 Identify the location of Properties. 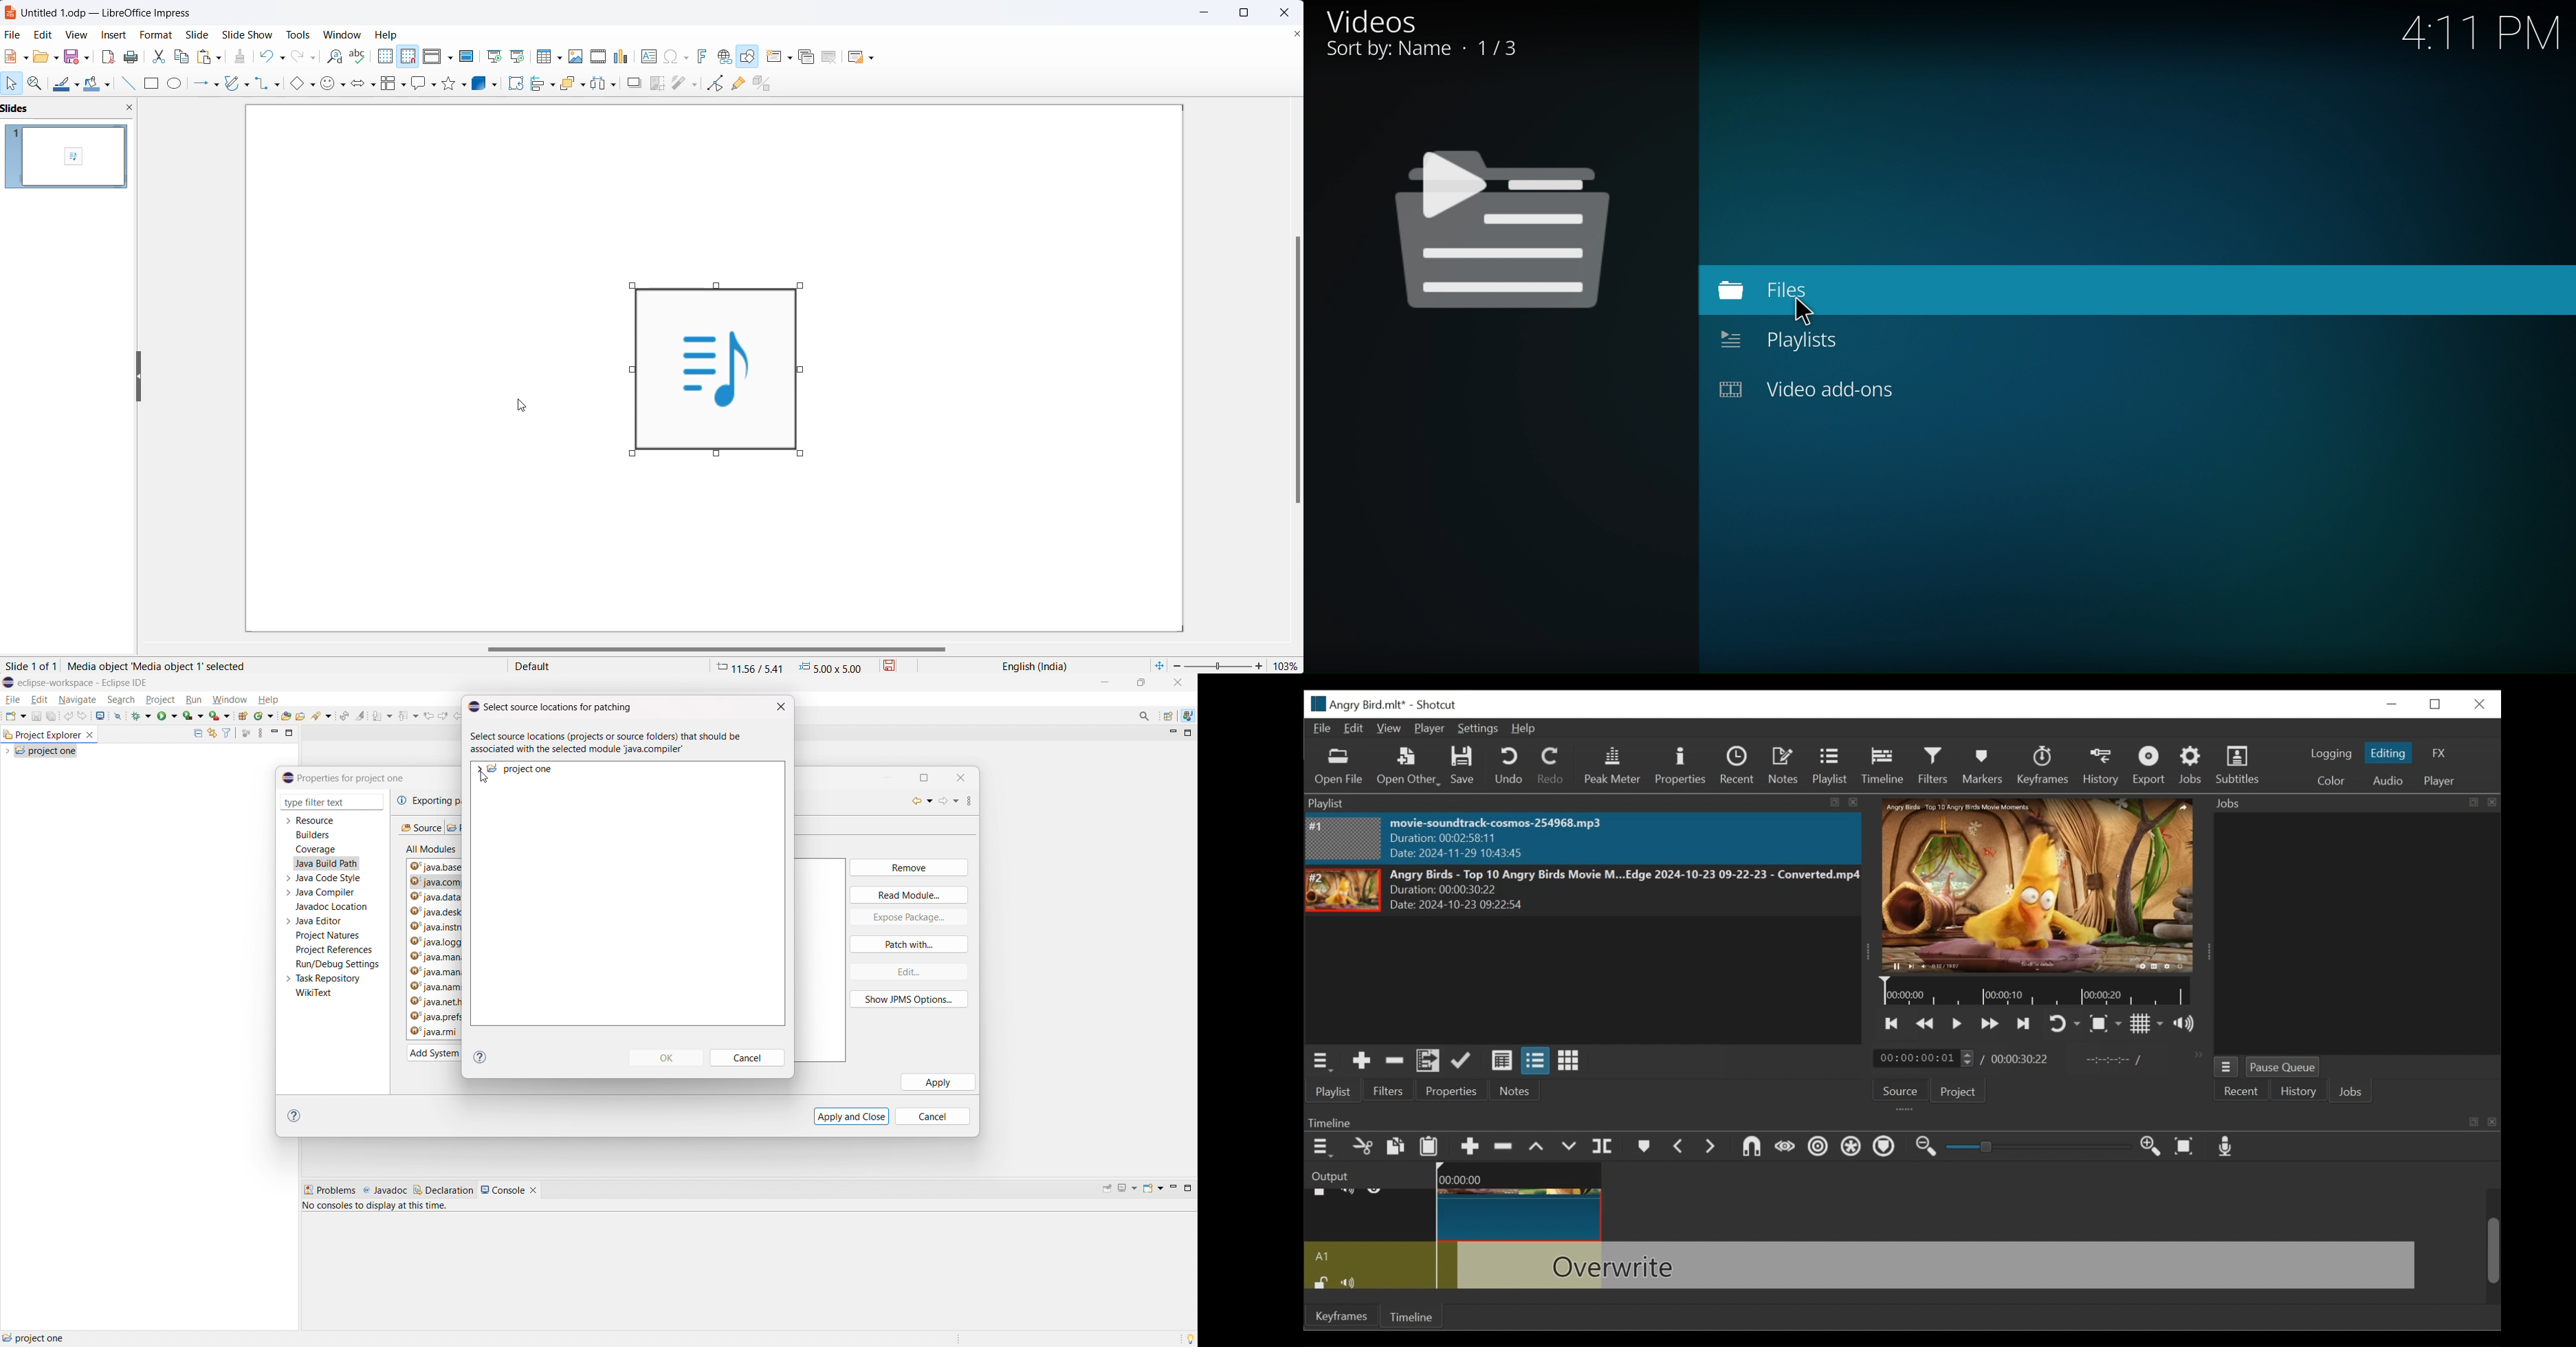
(1454, 1091).